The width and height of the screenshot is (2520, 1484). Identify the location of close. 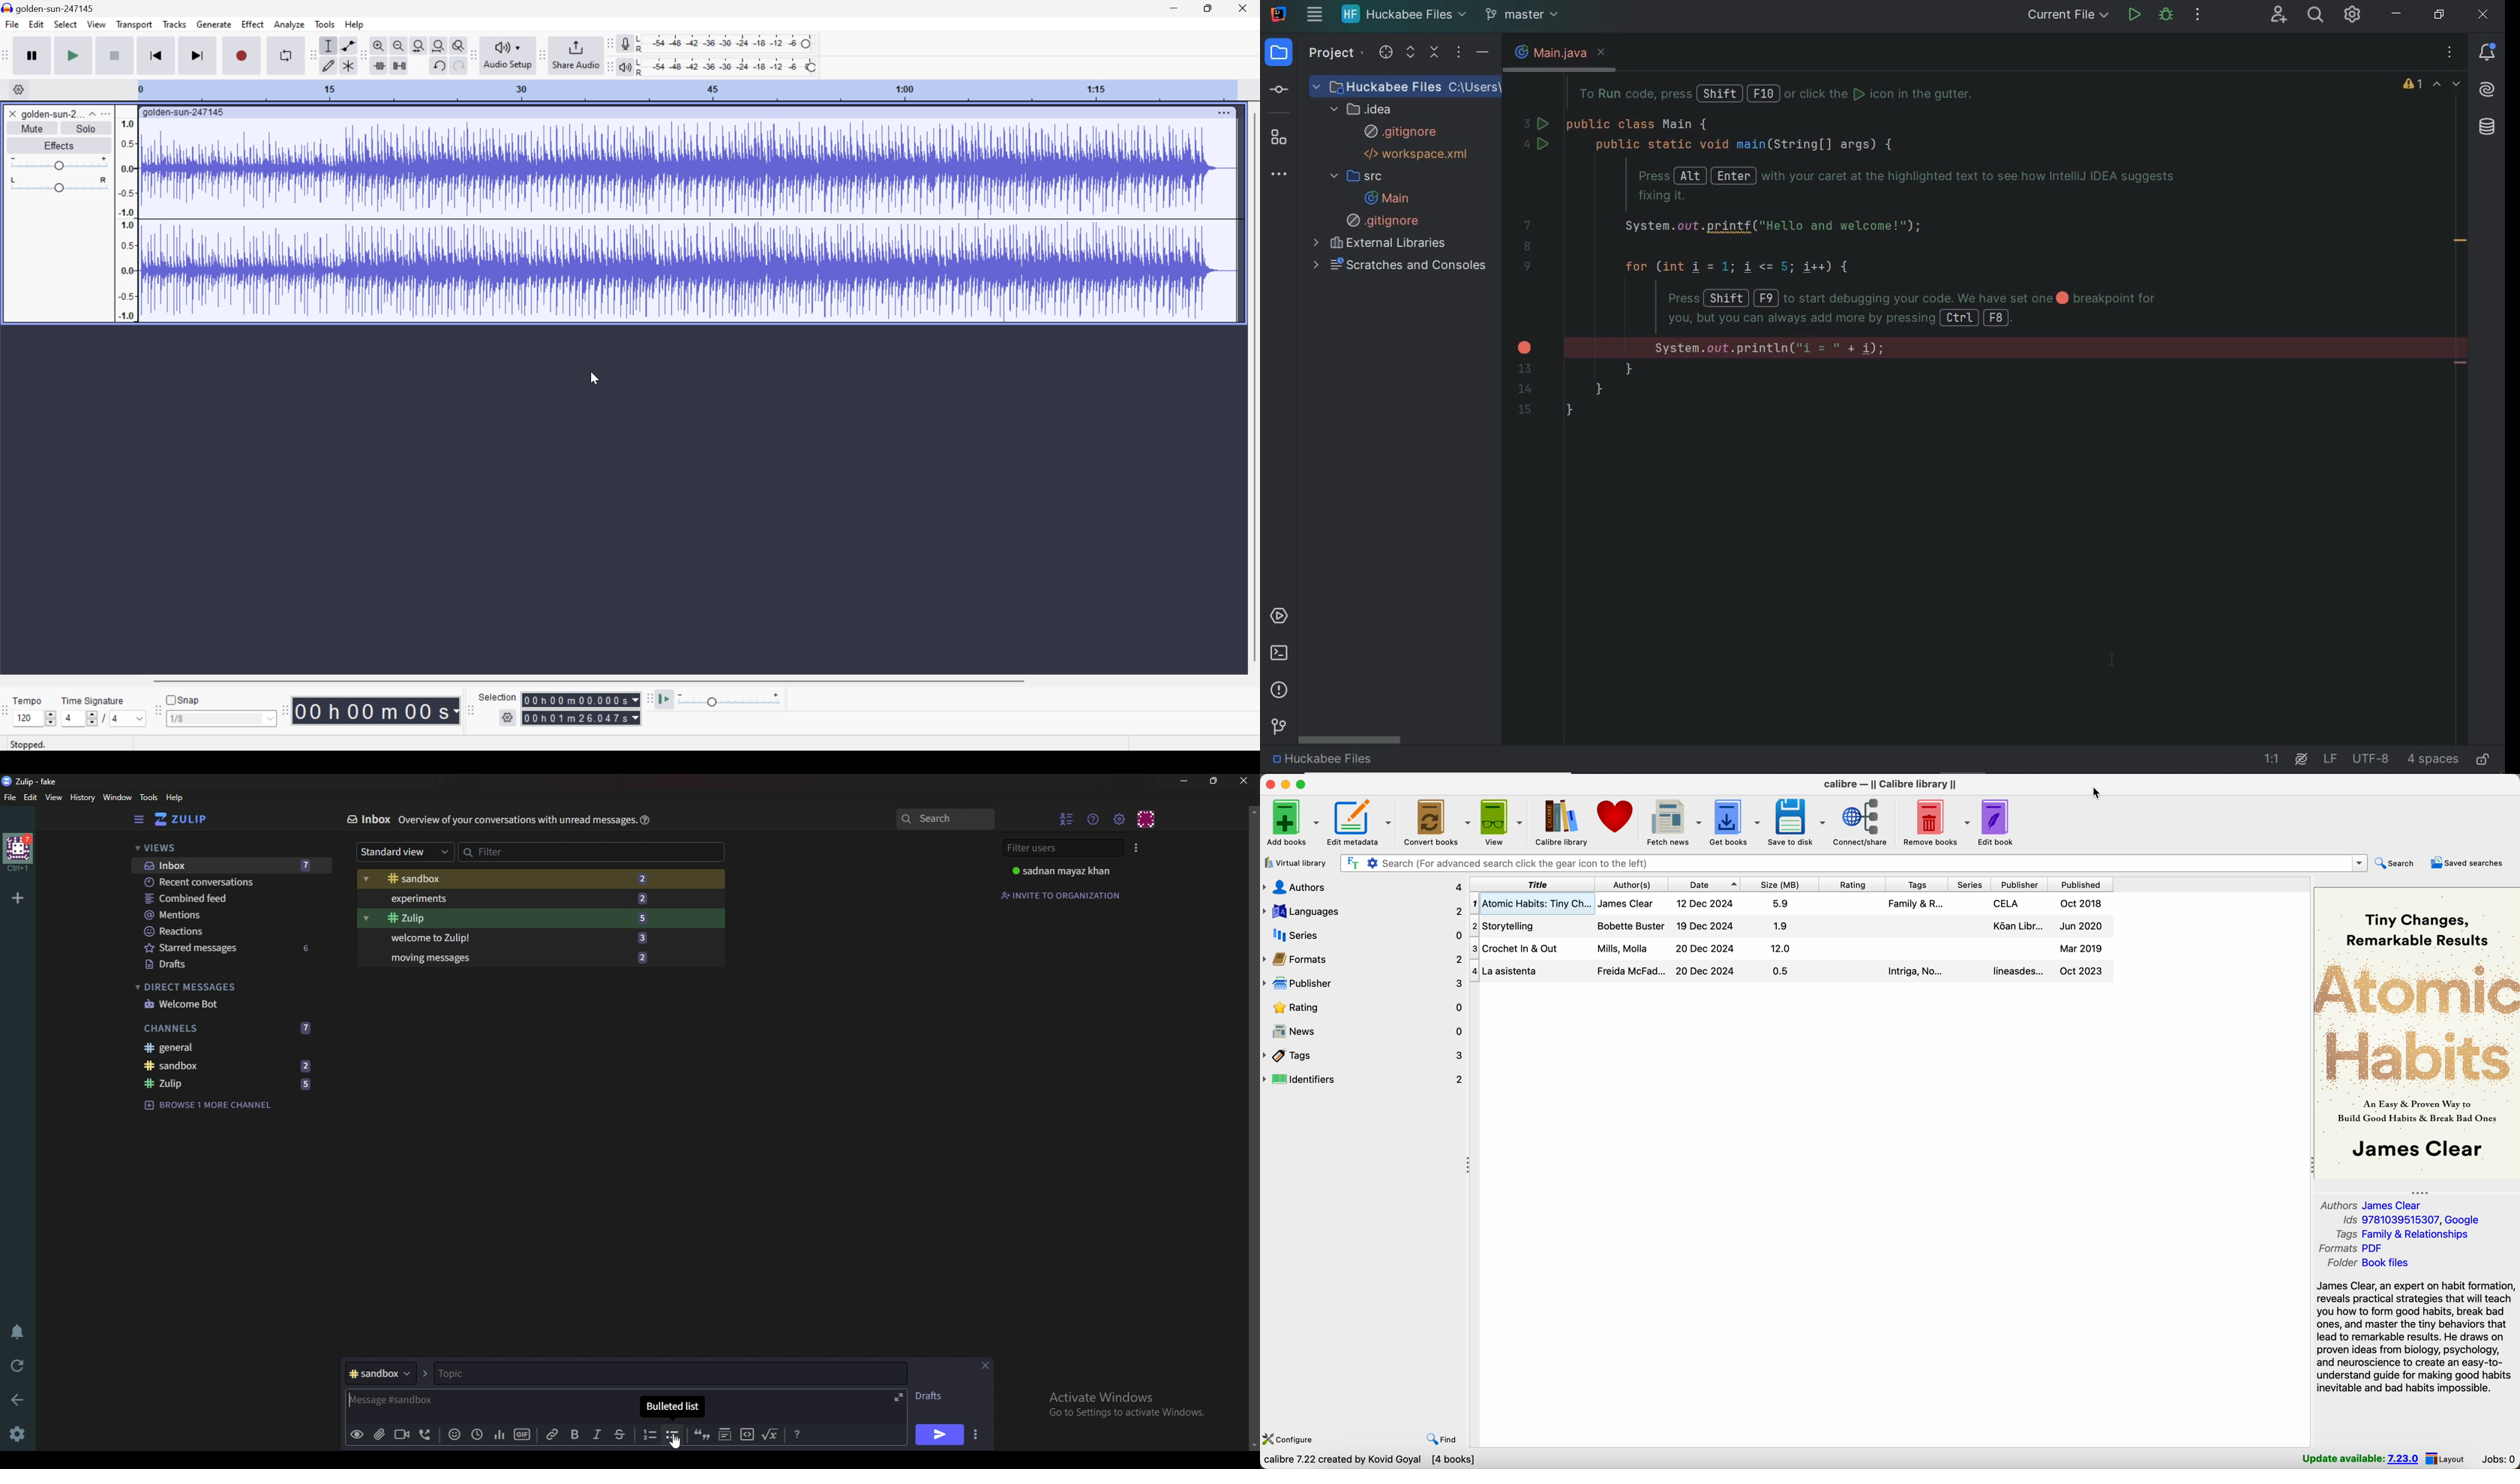
(1242, 780).